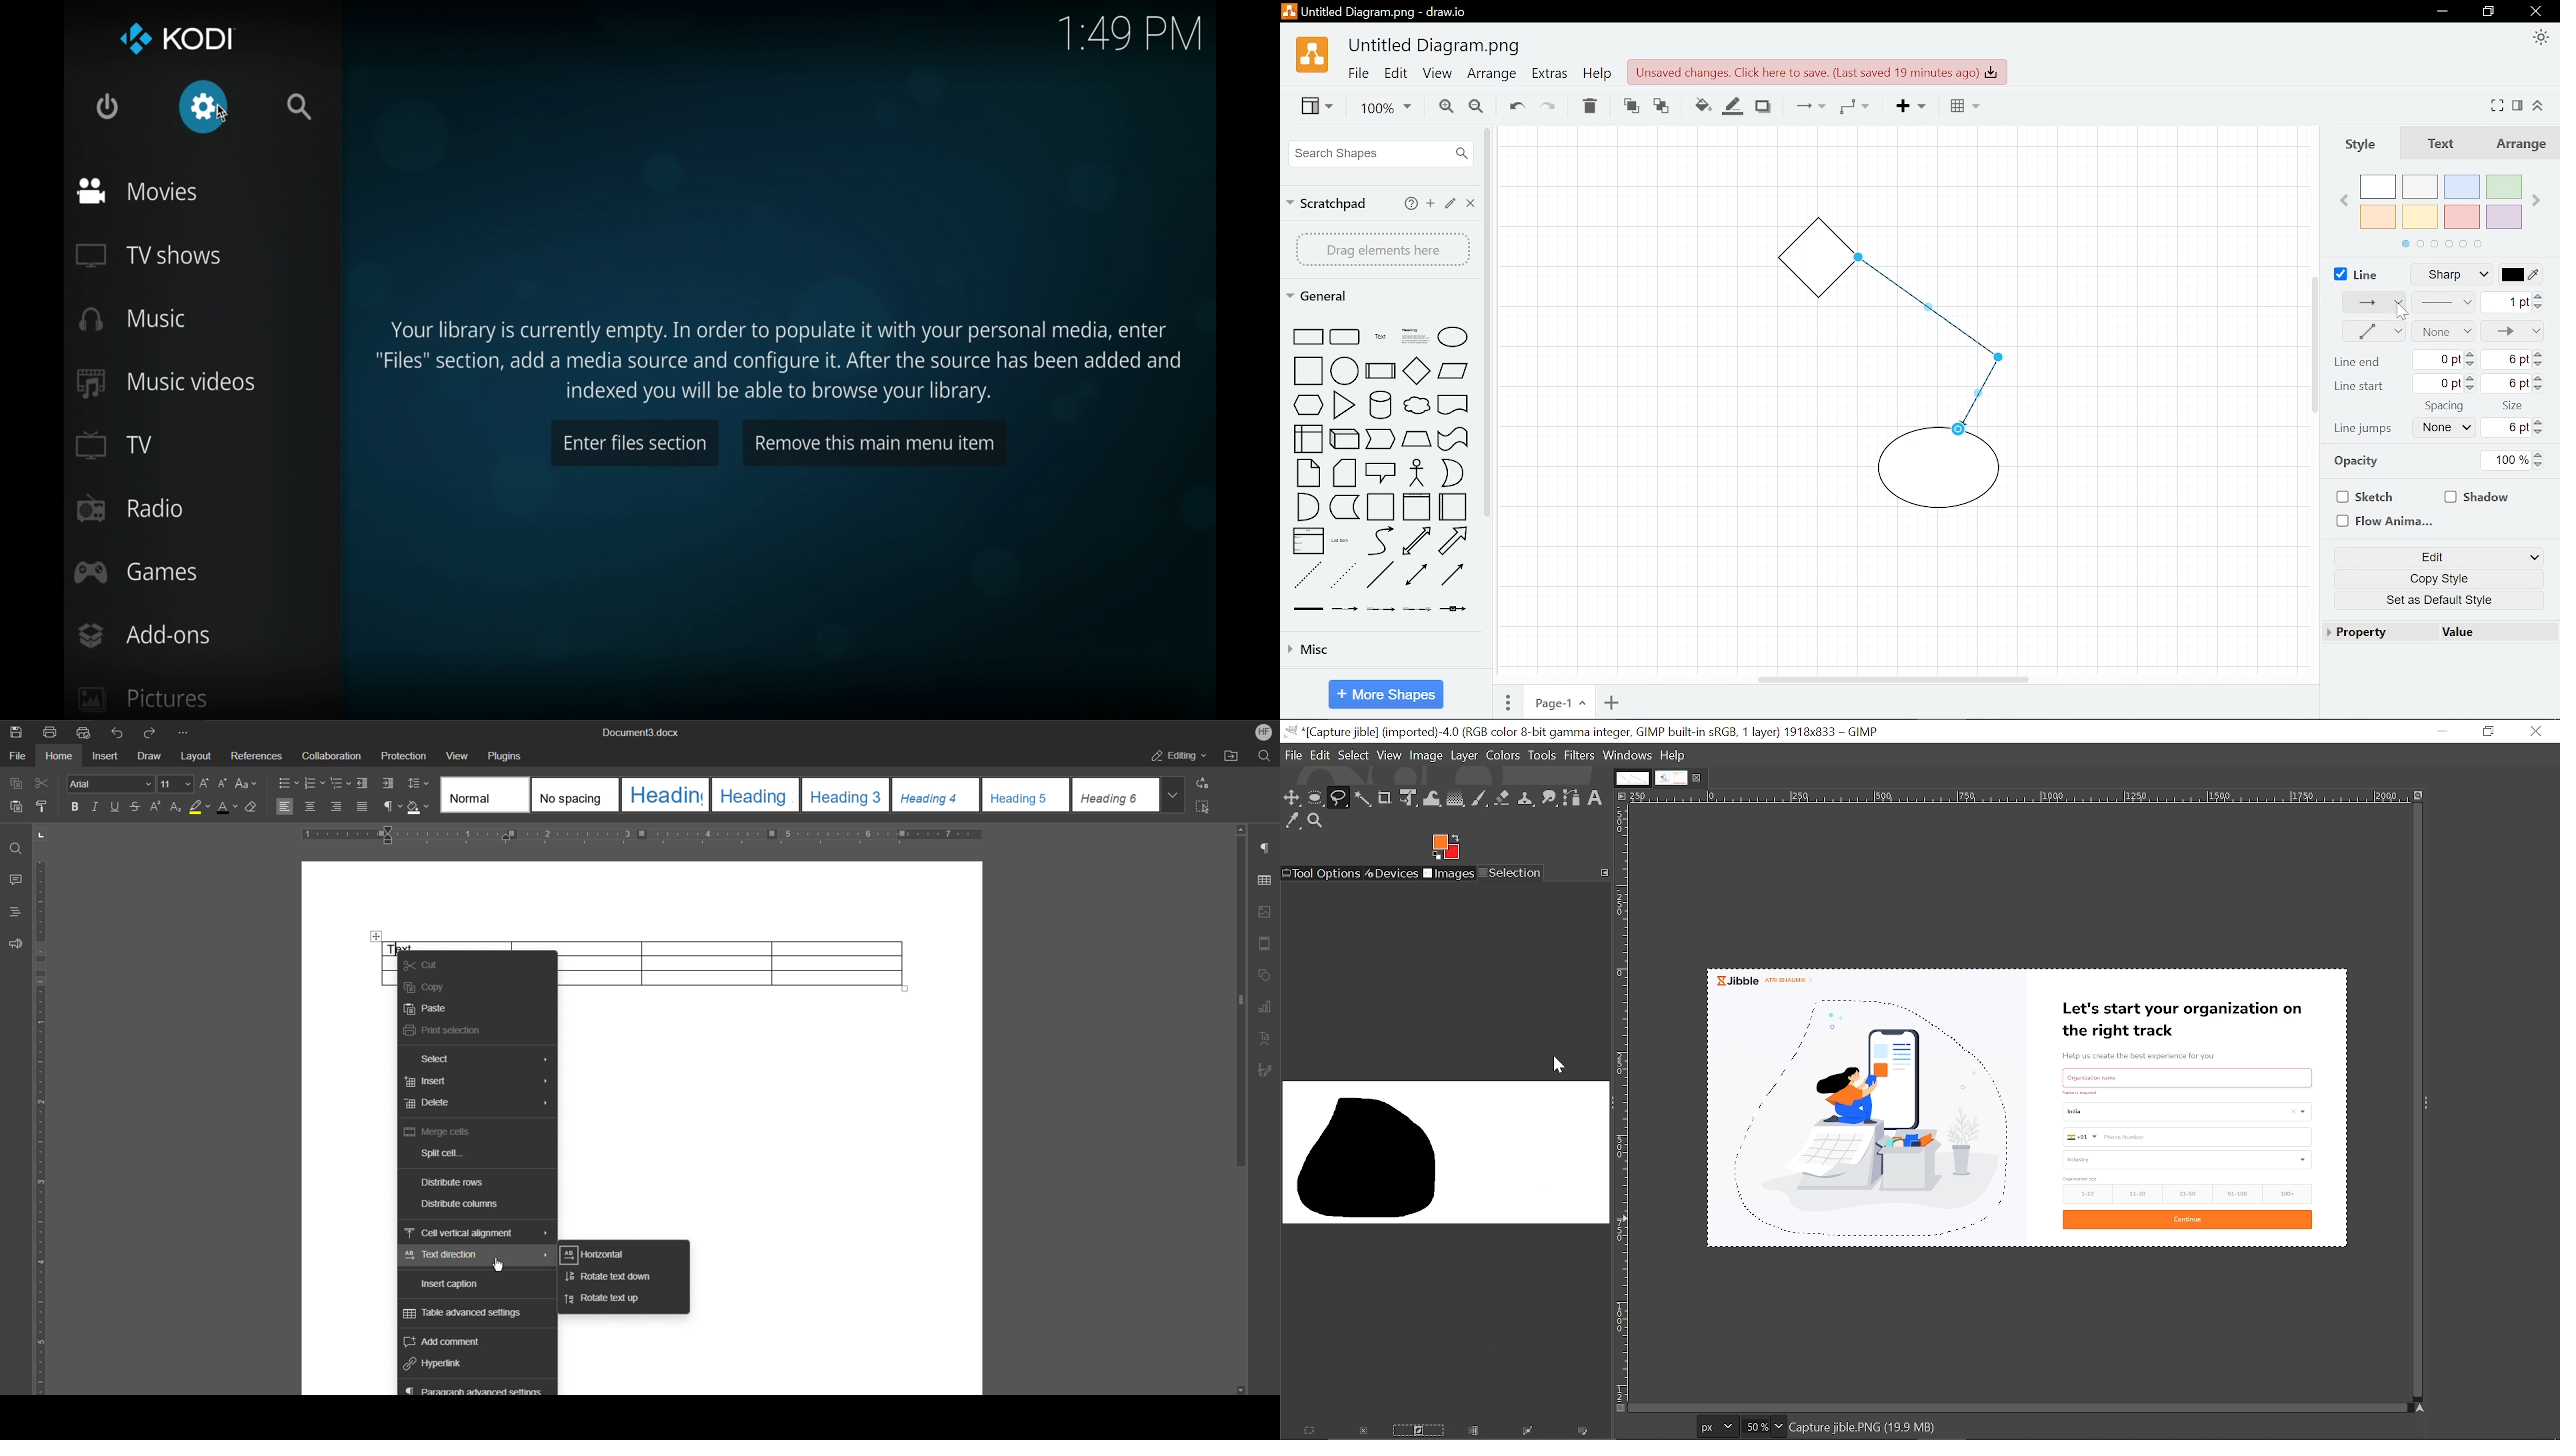 The image size is (2576, 1456). I want to click on Your library is currently empty. In order to populate it with your personal media, enter
"Files" section, add a media source and configure it. After the source has been added and
indexed you will be able to browse your library., so click(784, 361).